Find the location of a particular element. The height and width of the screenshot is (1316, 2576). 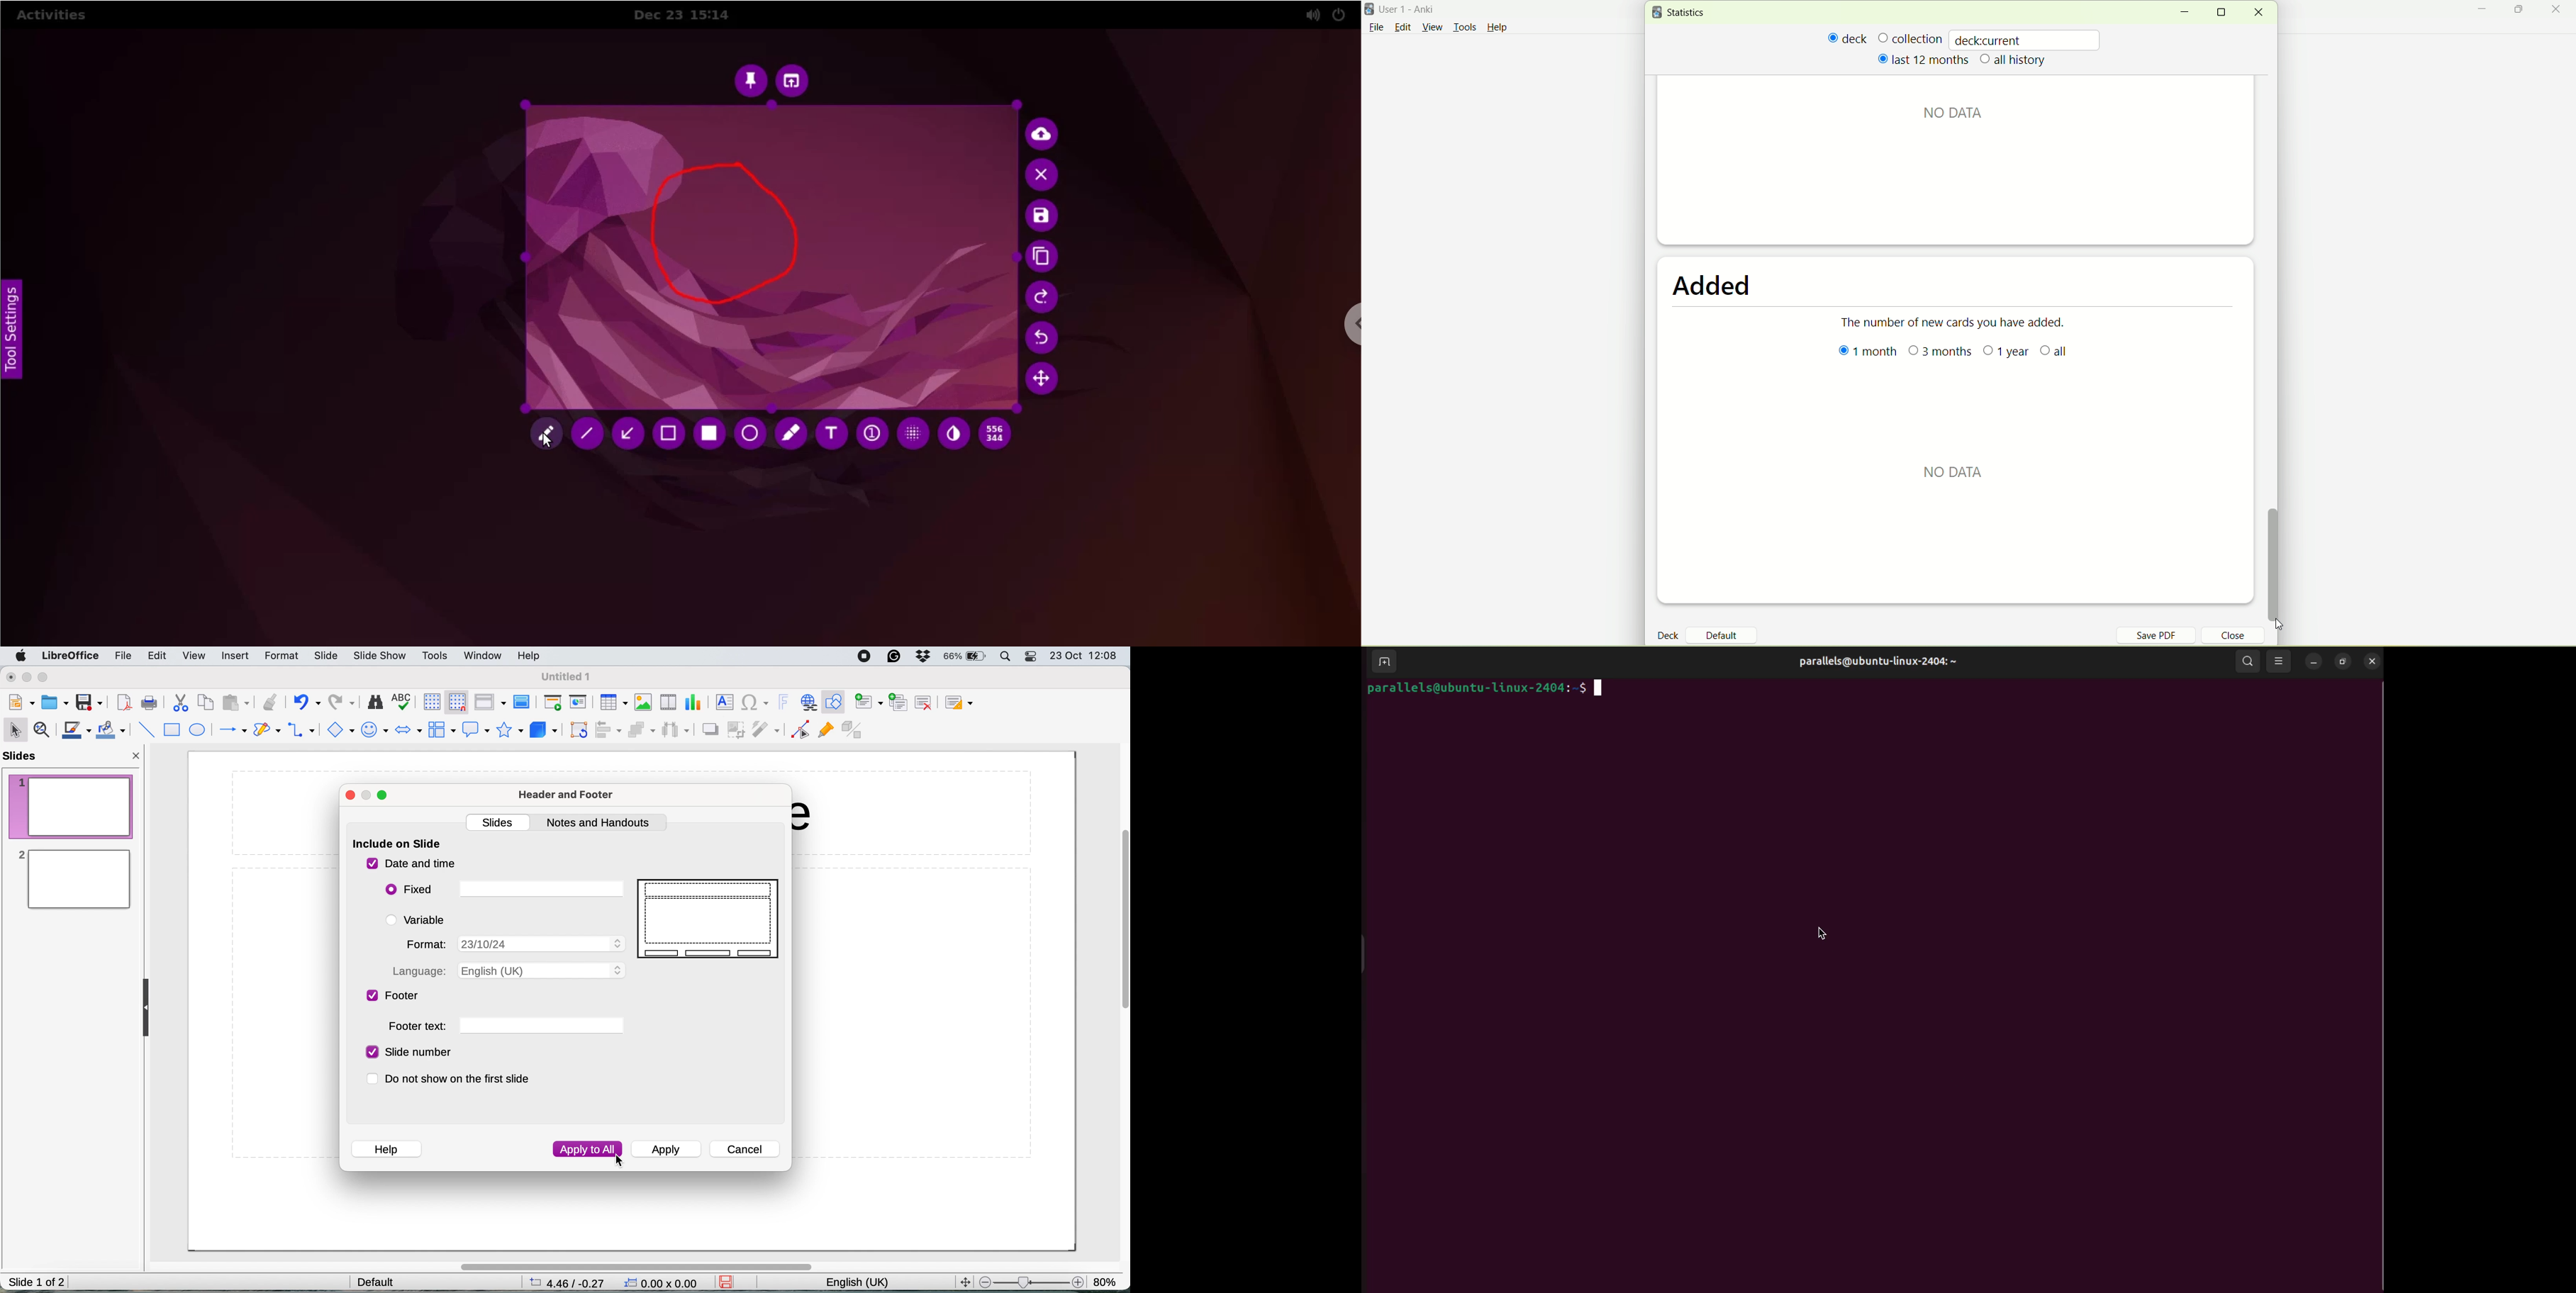

close is located at coordinates (2258, 13).